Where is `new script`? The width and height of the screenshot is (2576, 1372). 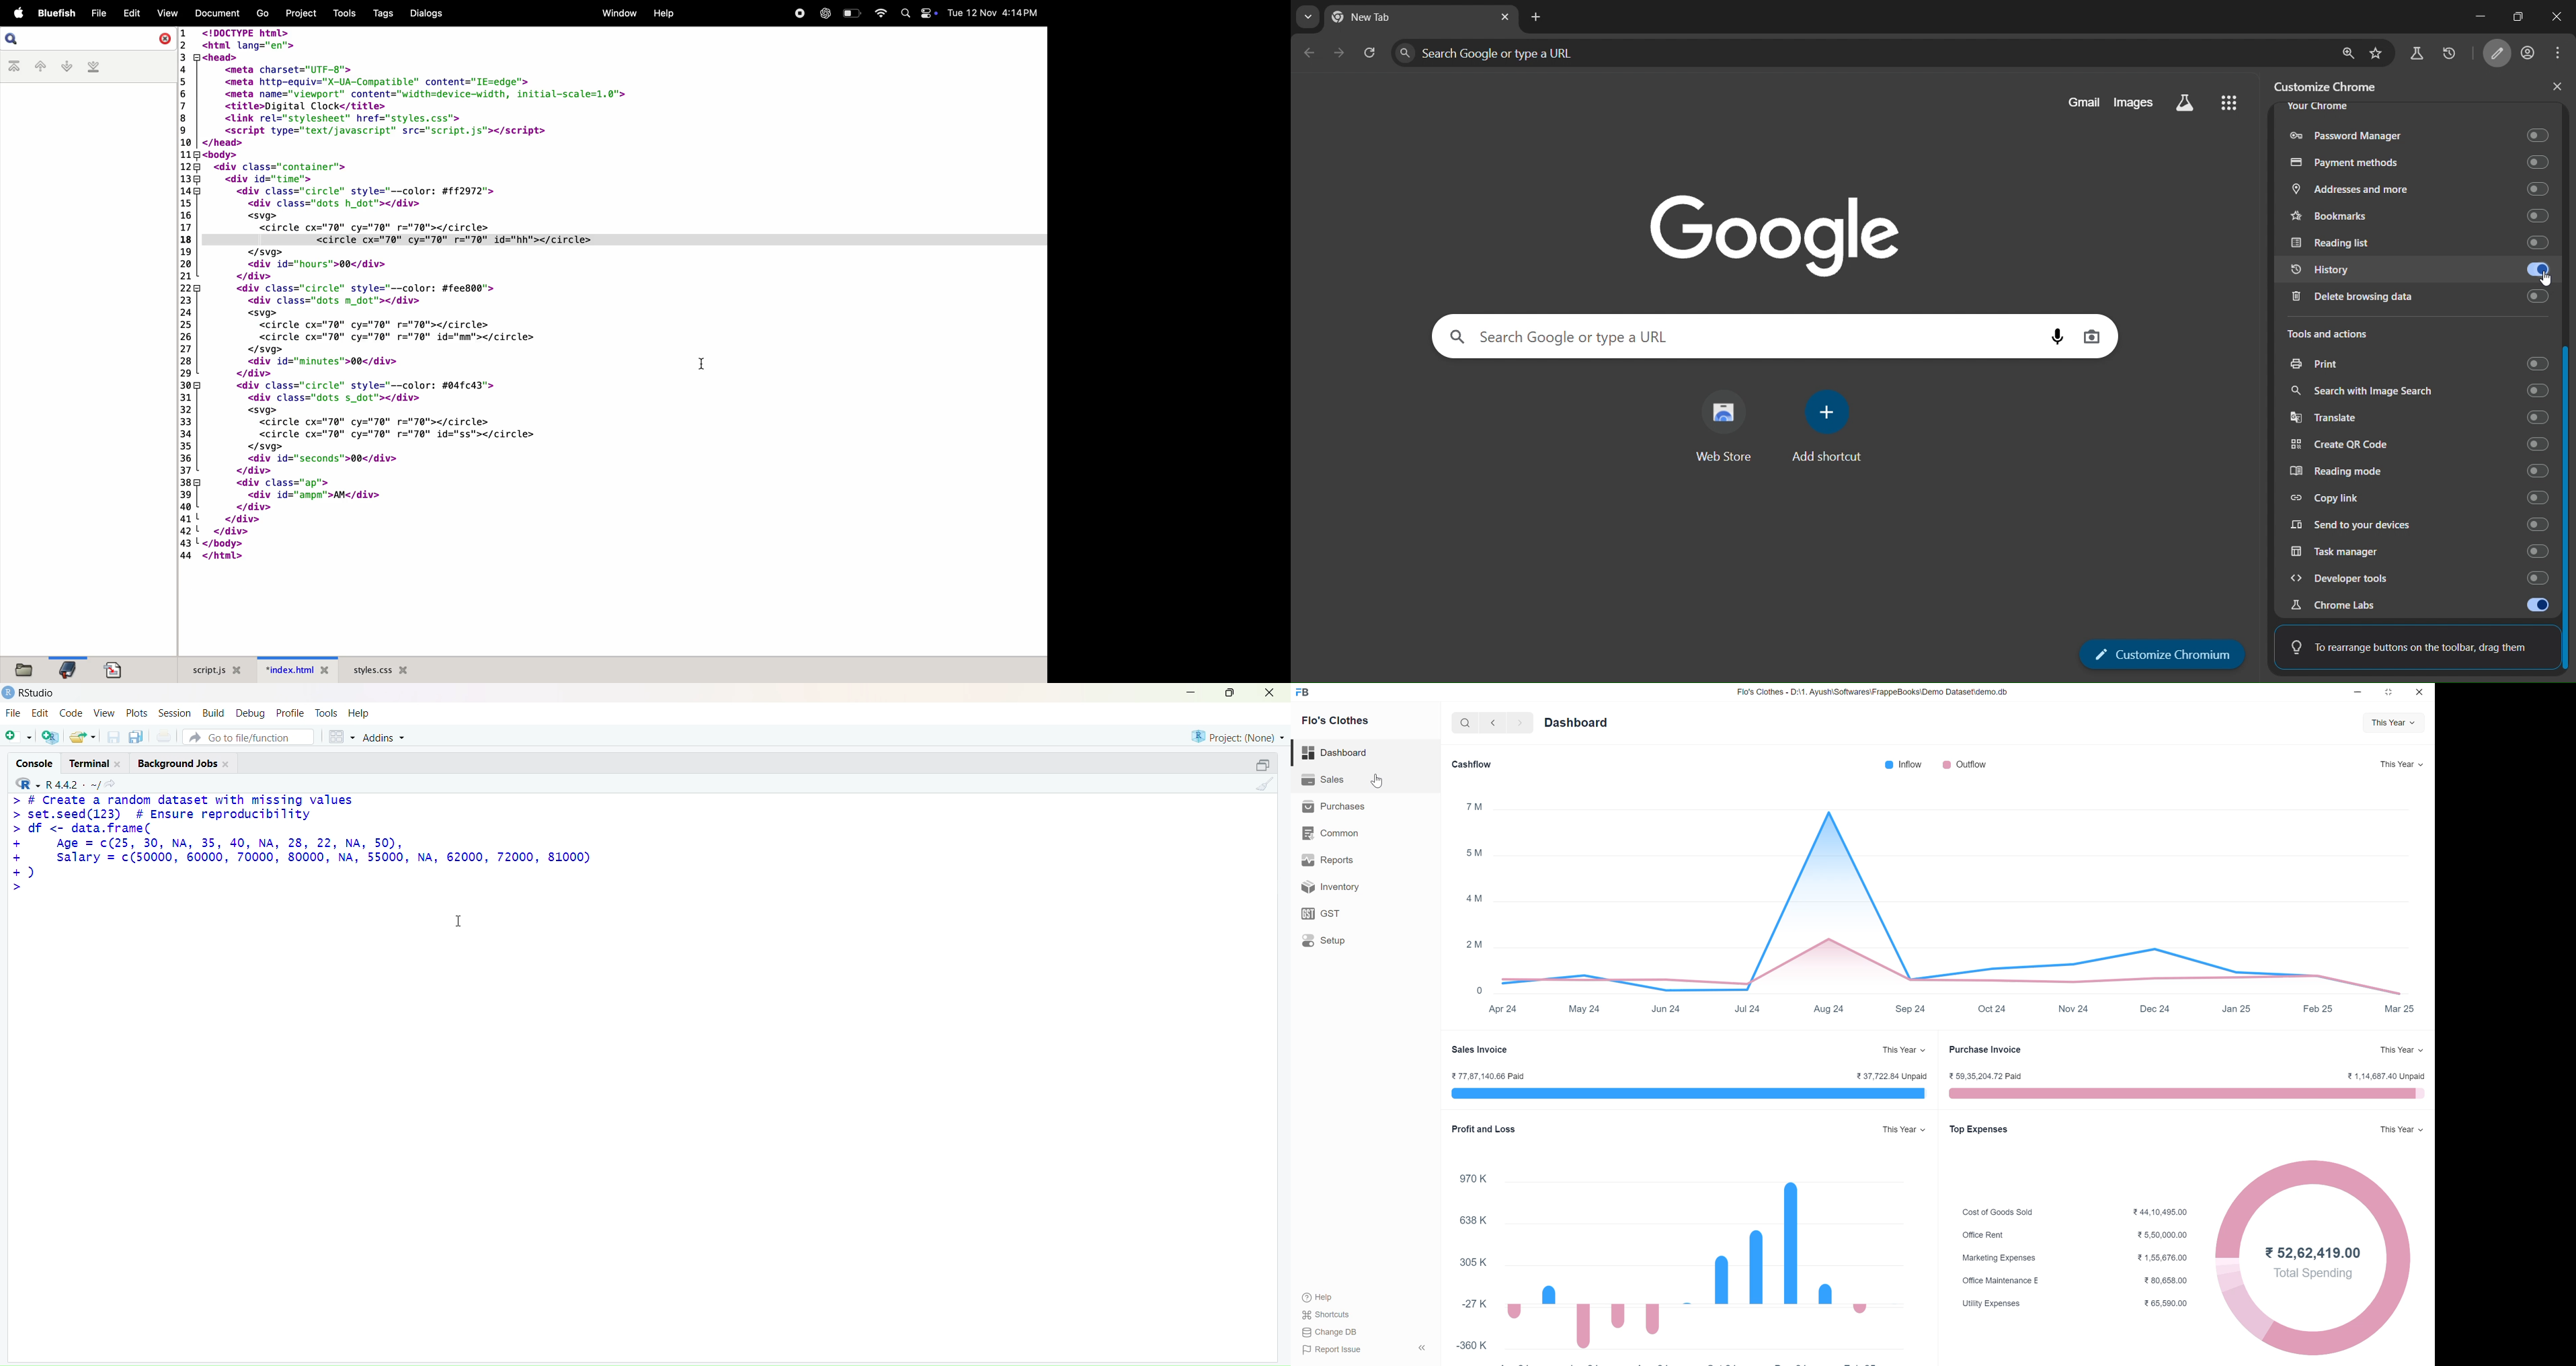 new script is located at coordinates (17, 739).